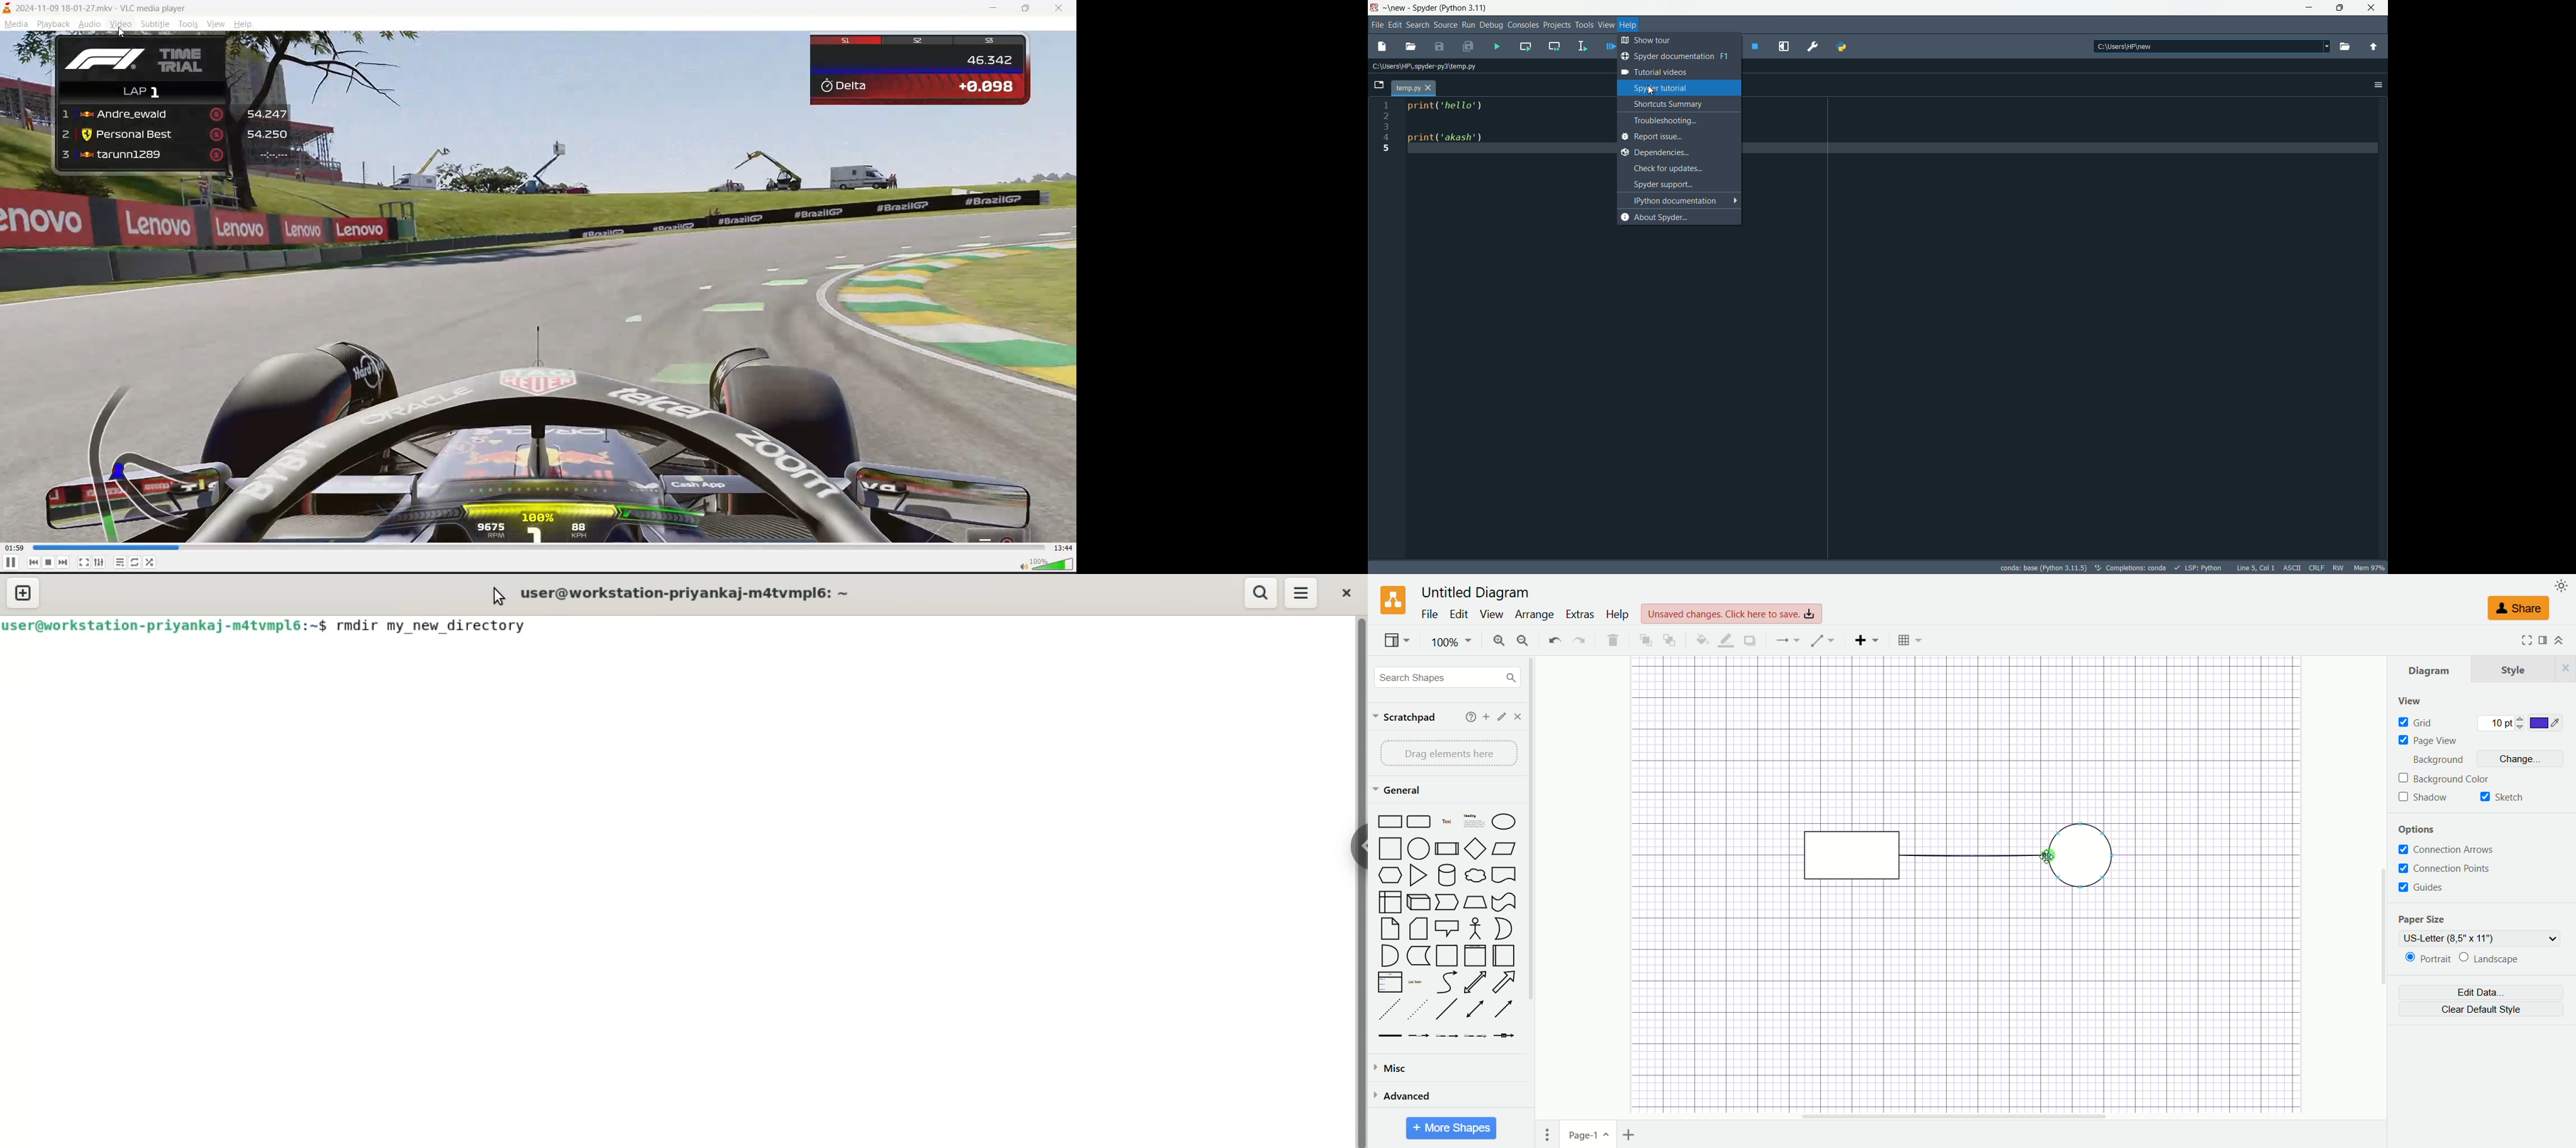 The height and width of the screenshot is (1148, 2576). I want to click on Connector with 3 Labels, so click(1477, 1038).